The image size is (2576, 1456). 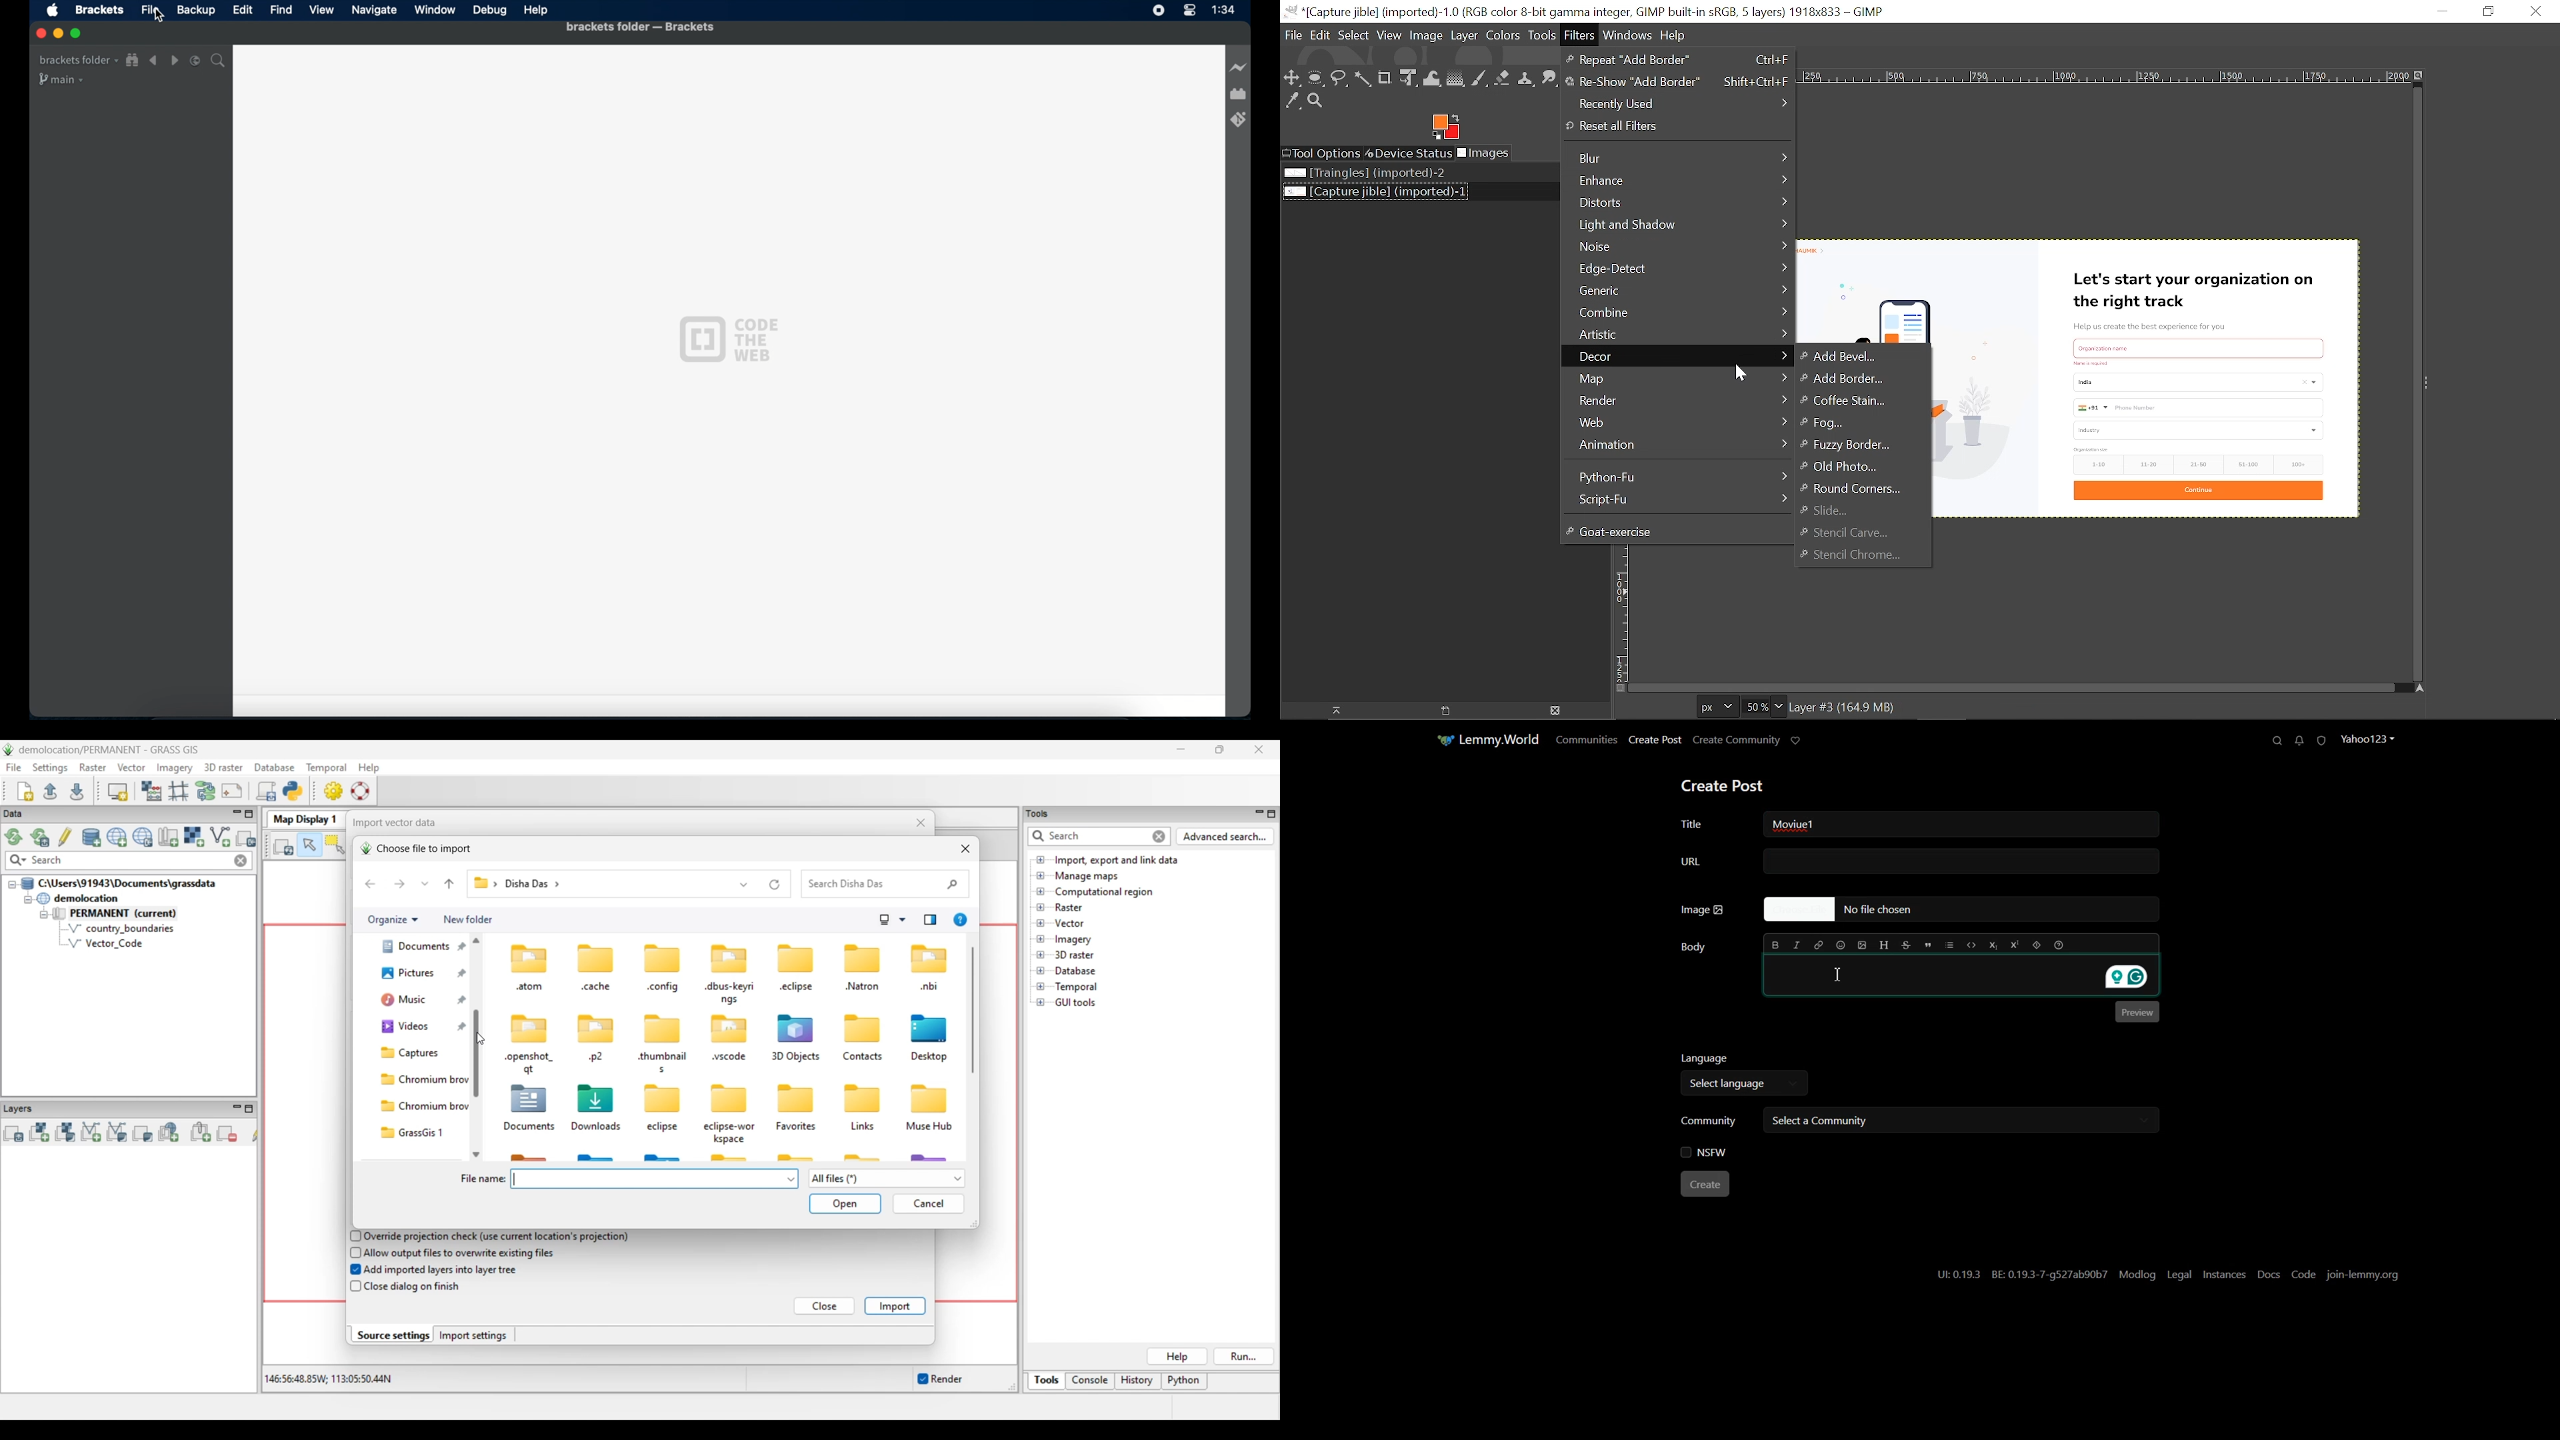 I want to click on Current image units, so click(x=1718, y=707).